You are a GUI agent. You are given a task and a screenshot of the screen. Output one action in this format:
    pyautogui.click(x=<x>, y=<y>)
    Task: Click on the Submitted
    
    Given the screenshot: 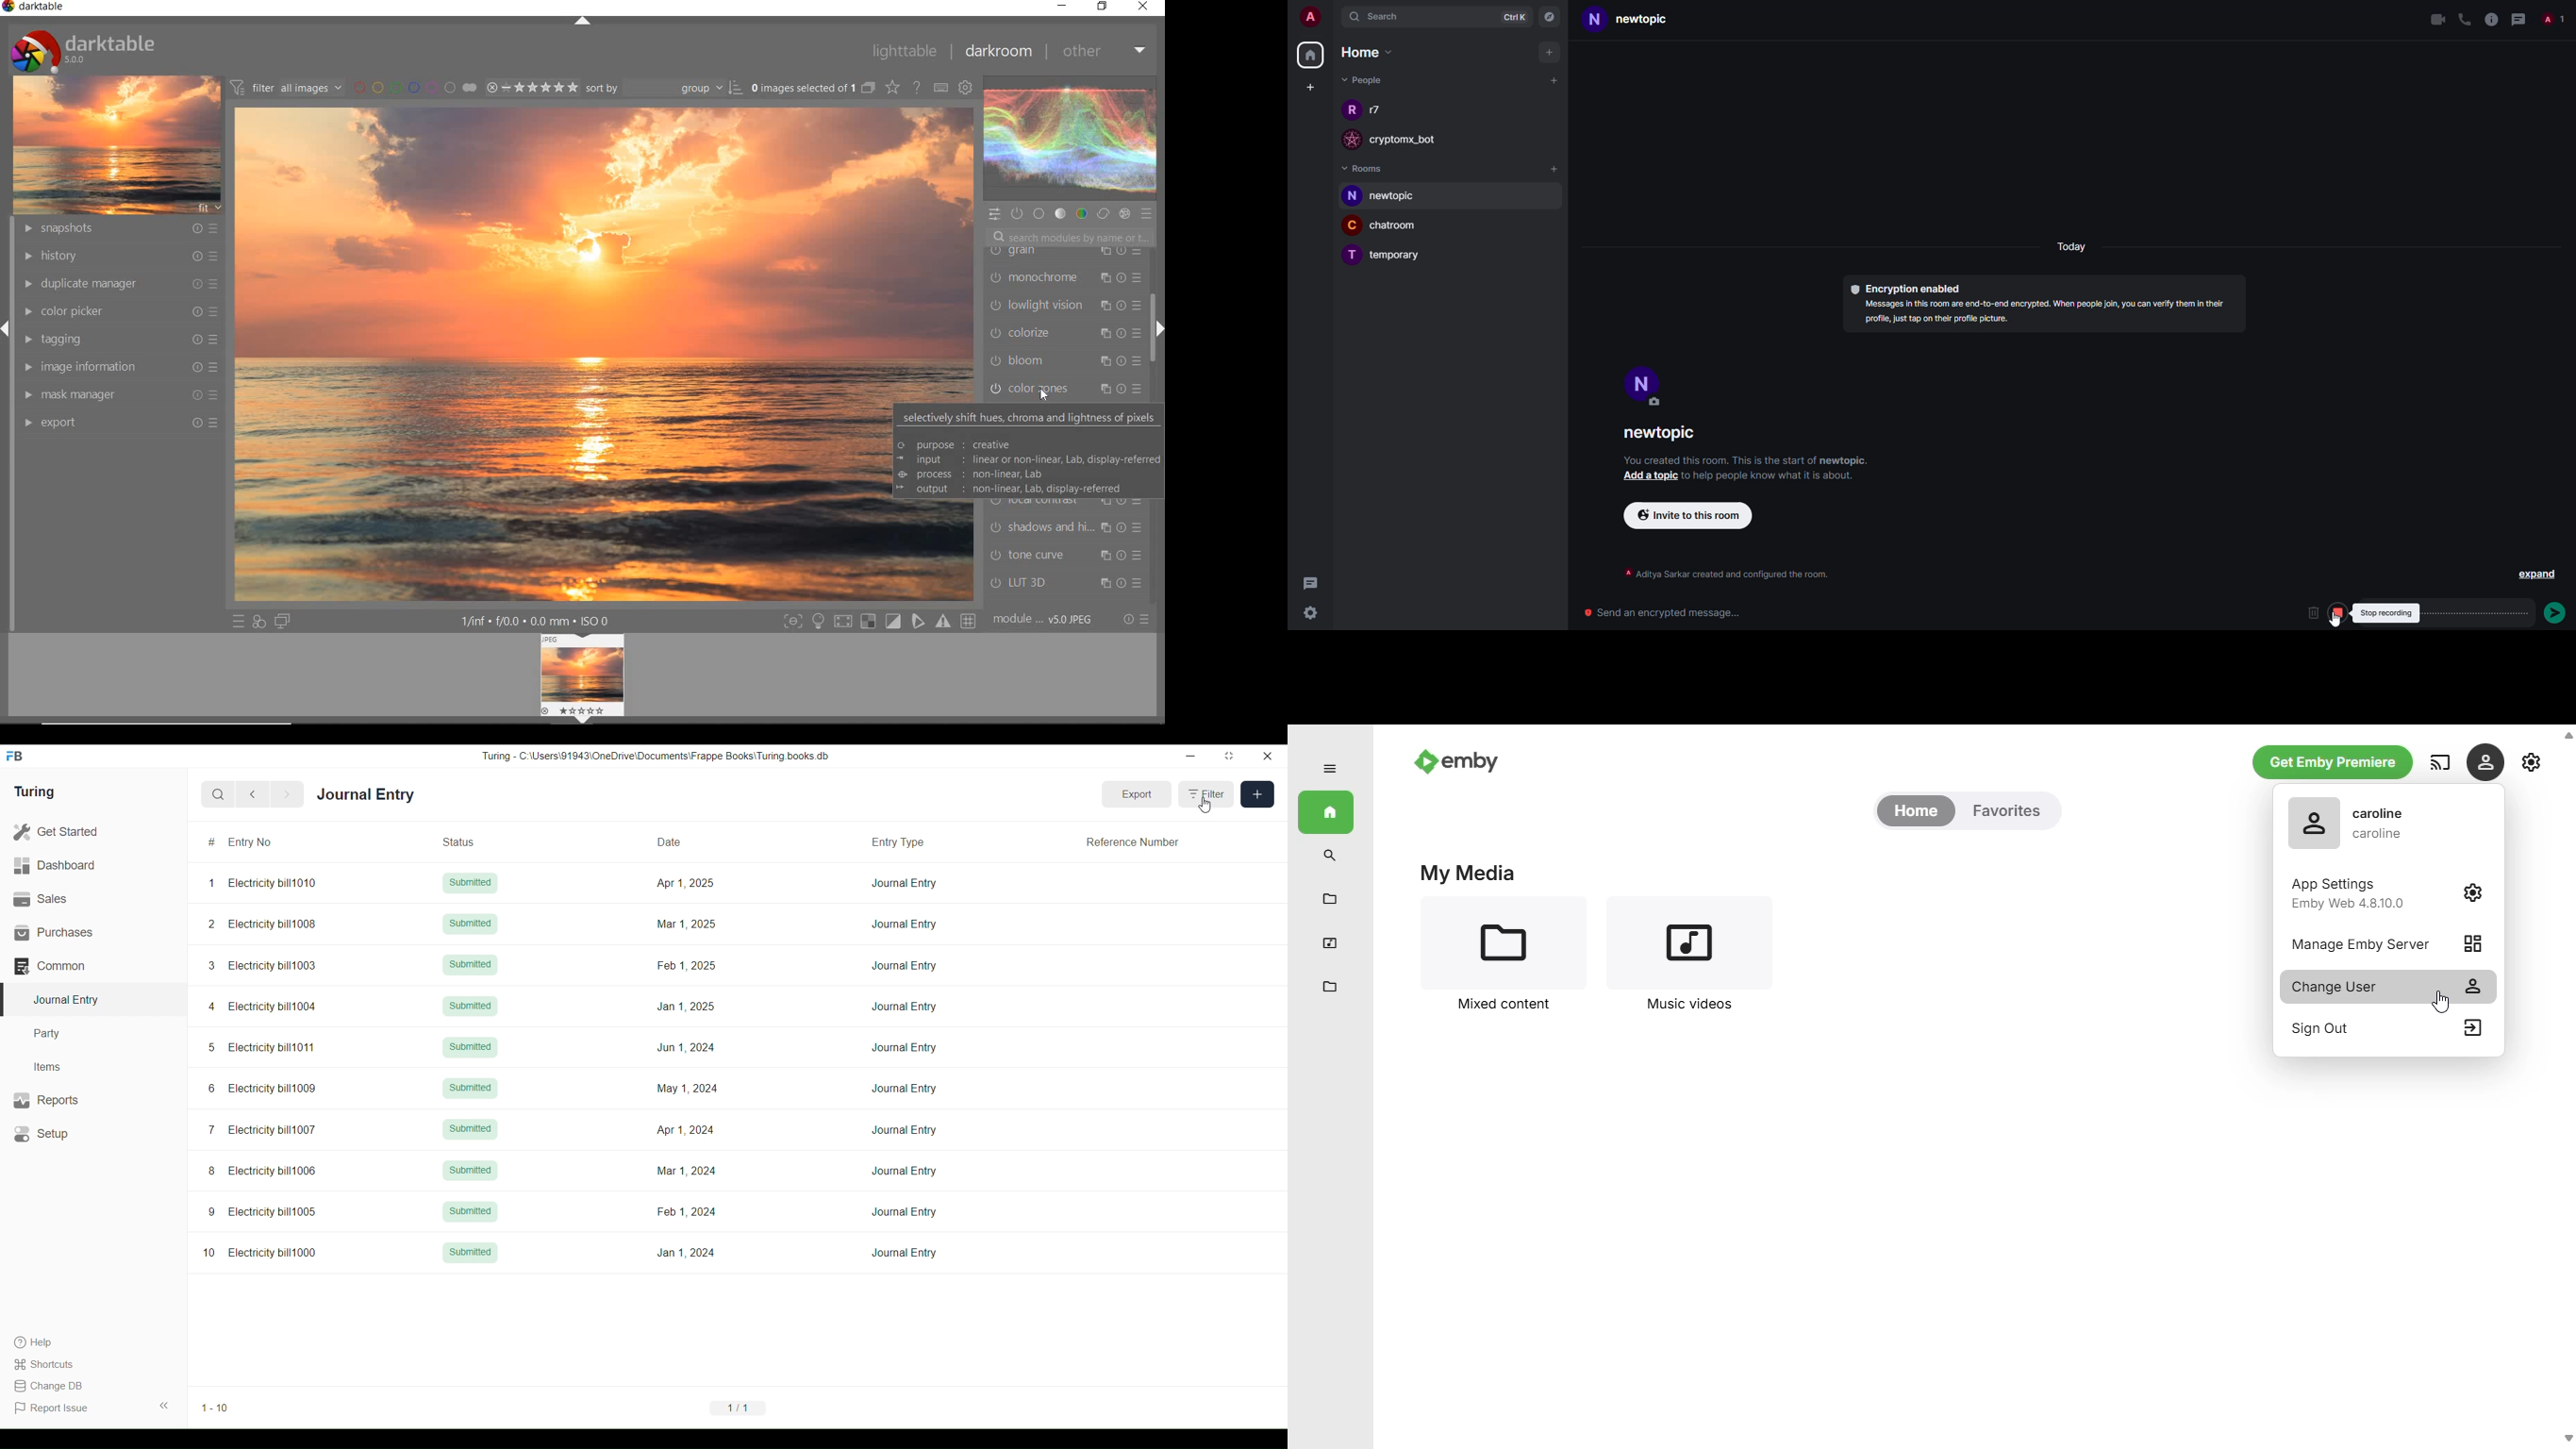 What is the action you would take?
    pyautogui.click(x=471, y=883)
    